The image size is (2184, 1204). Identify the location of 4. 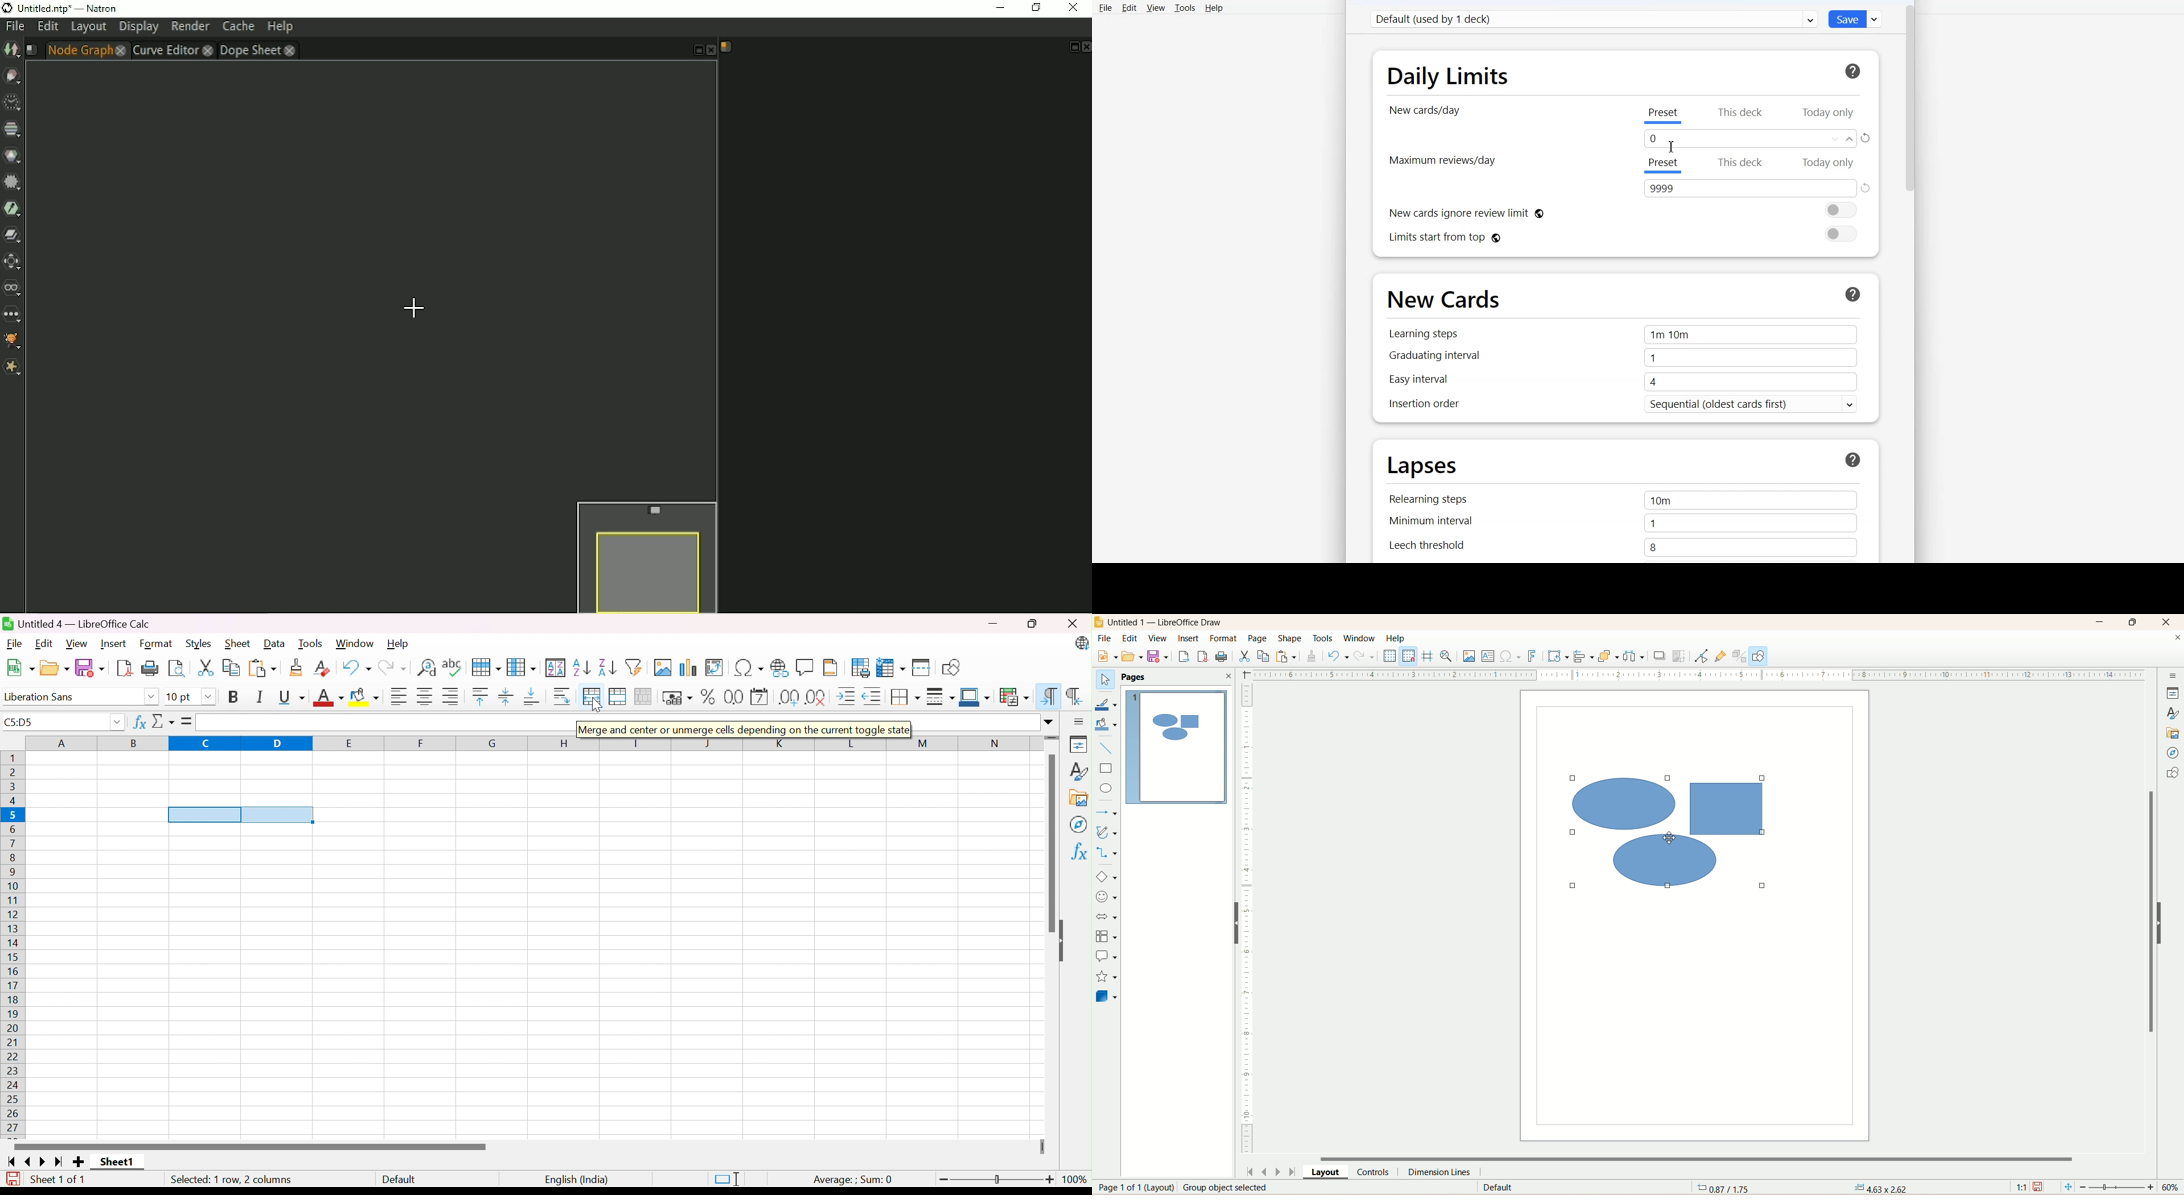
(1749, 383).